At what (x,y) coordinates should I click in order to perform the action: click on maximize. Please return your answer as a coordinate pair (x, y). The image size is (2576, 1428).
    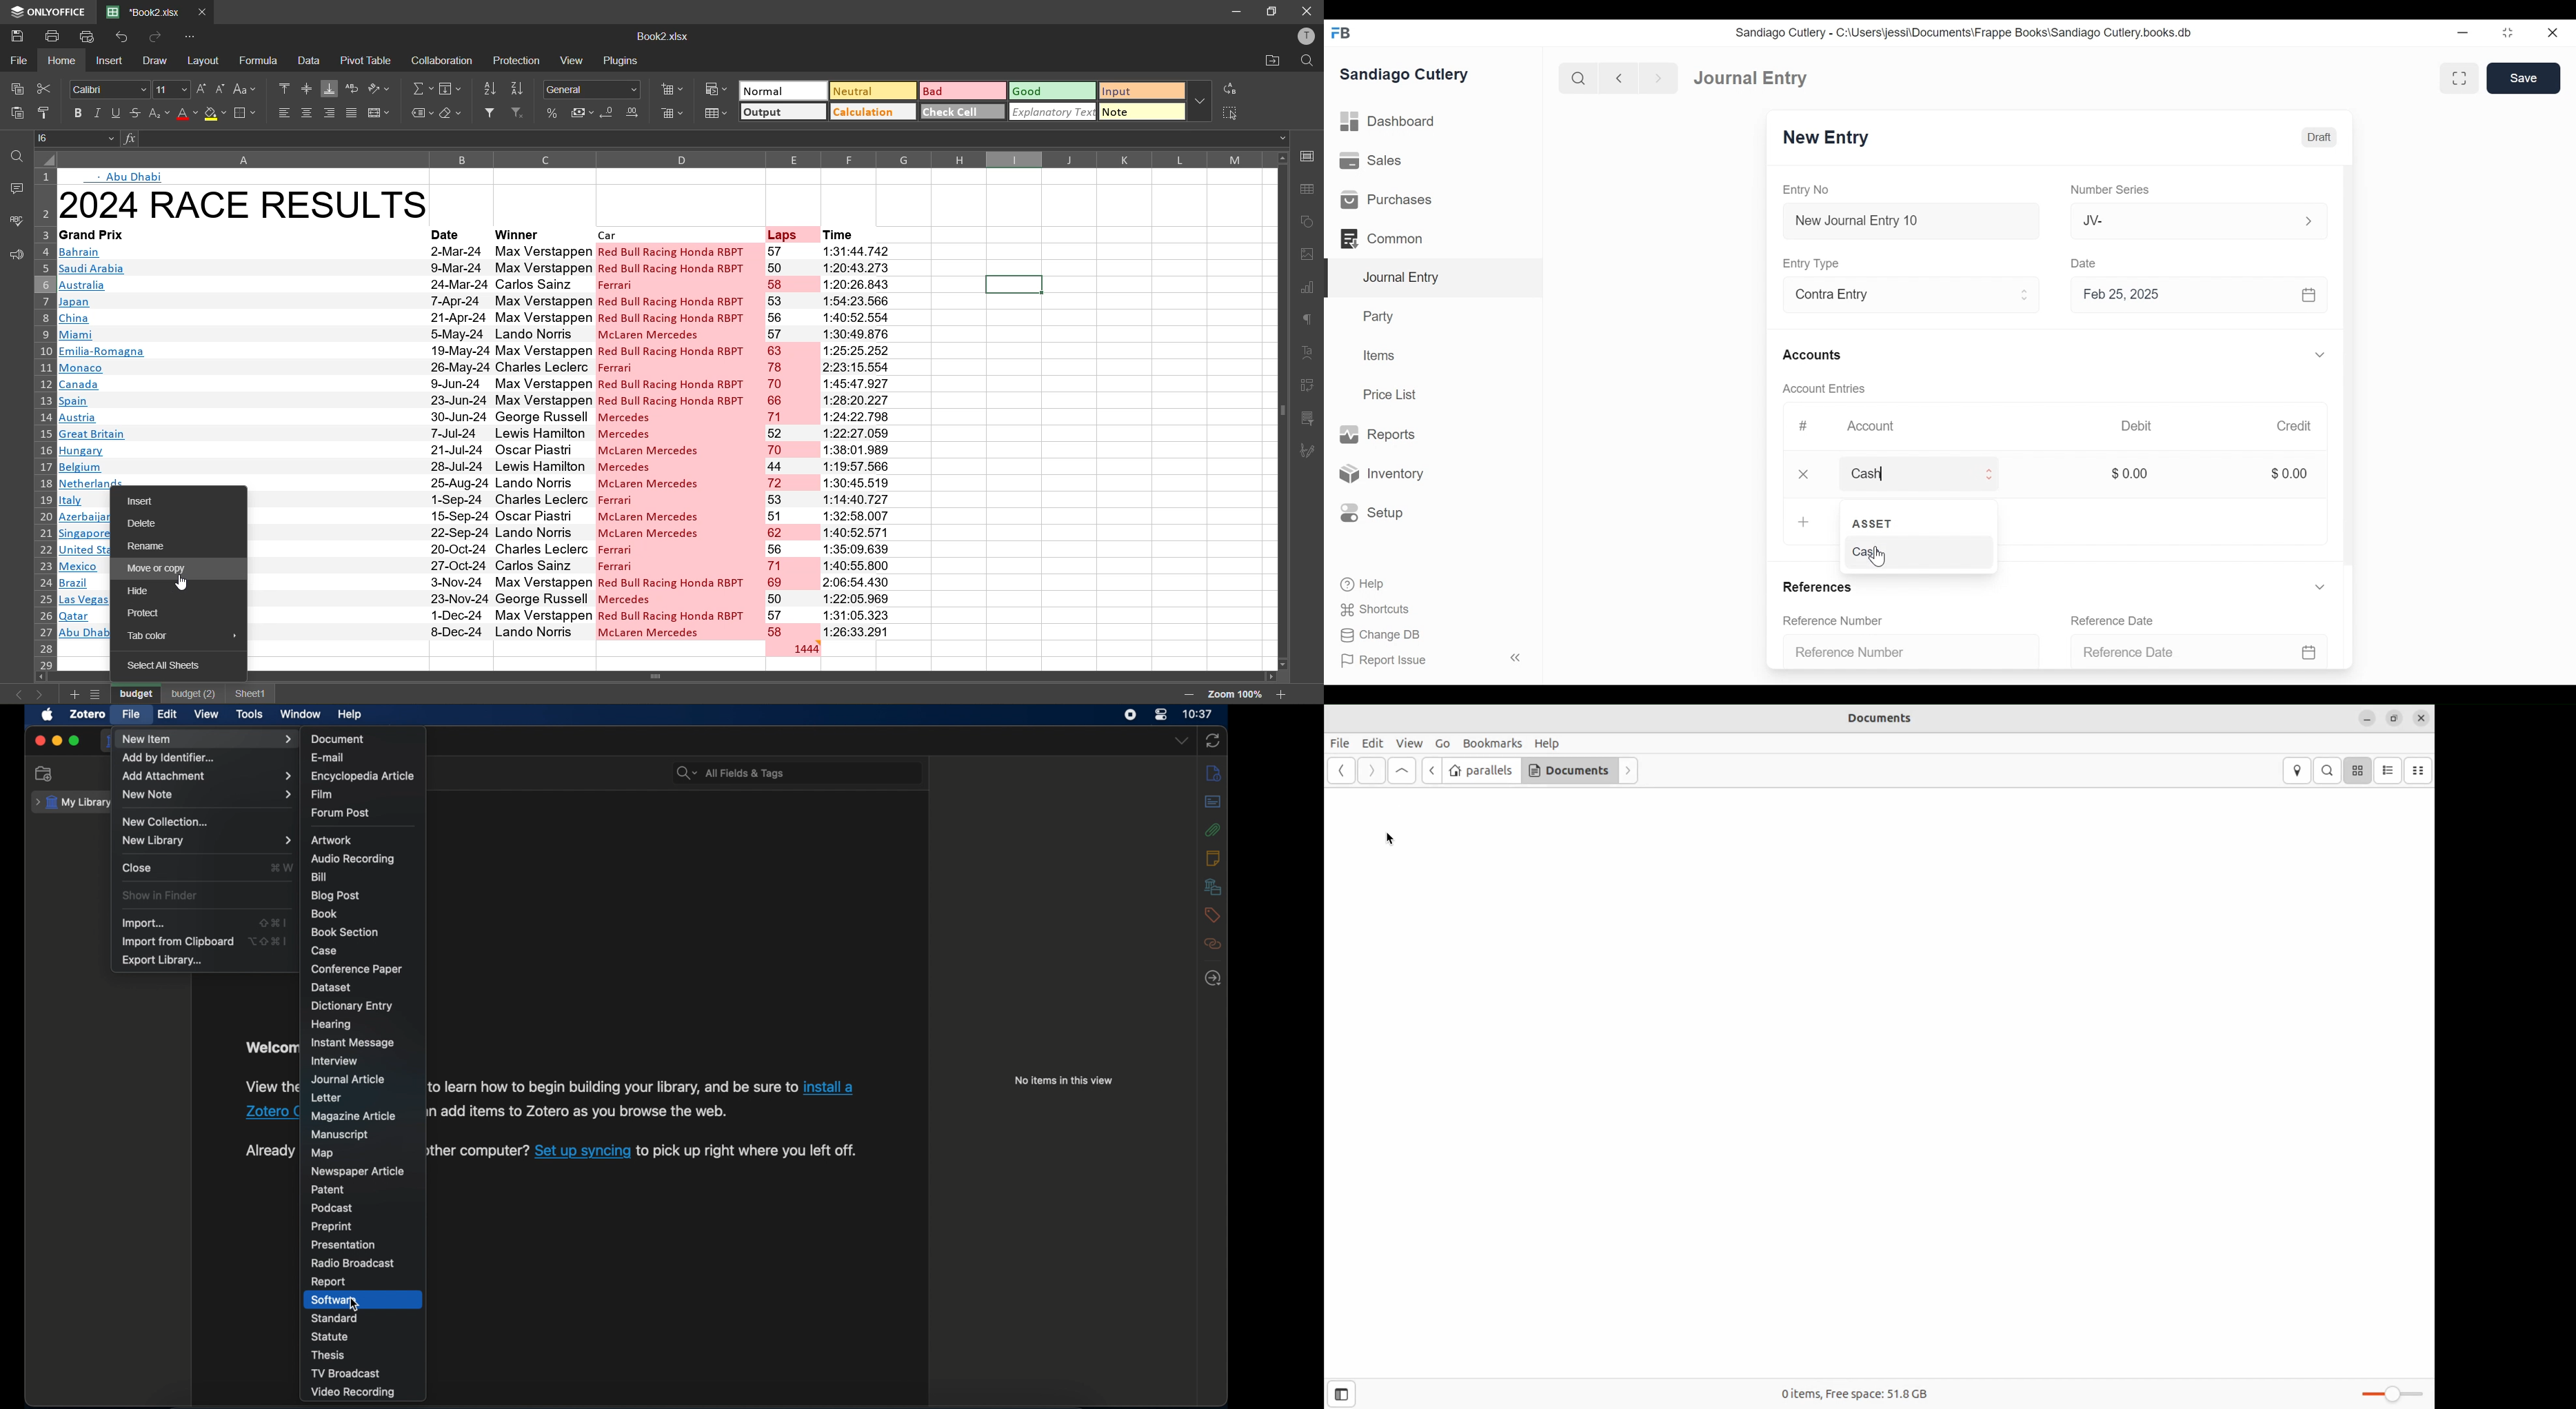
    Looking at the image, I should click on (75, 742).